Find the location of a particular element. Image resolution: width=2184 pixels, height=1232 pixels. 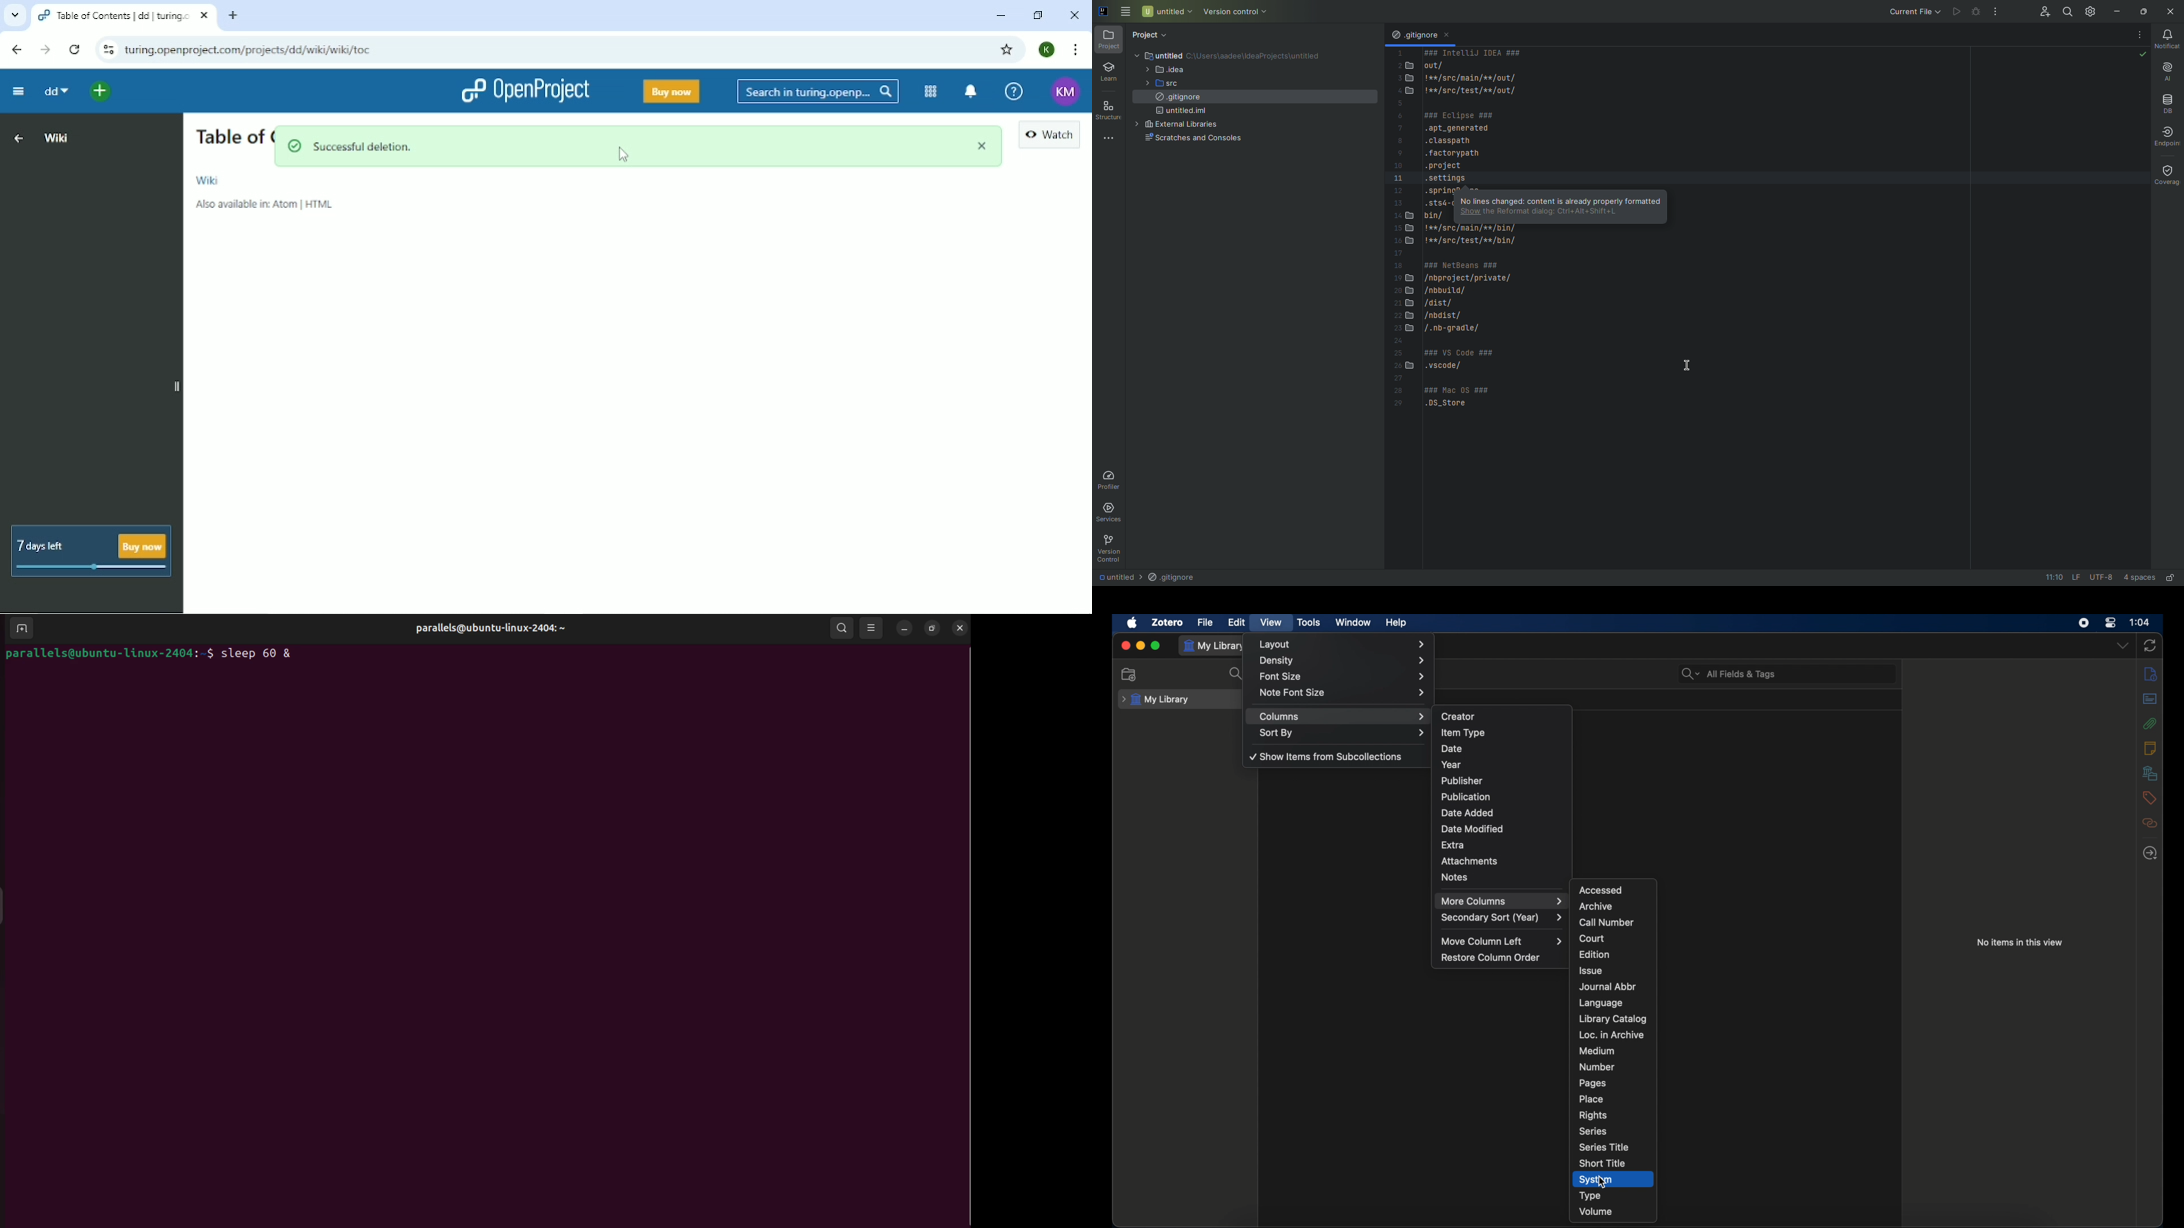

Endpoints is located at coordinates (2170, 137).